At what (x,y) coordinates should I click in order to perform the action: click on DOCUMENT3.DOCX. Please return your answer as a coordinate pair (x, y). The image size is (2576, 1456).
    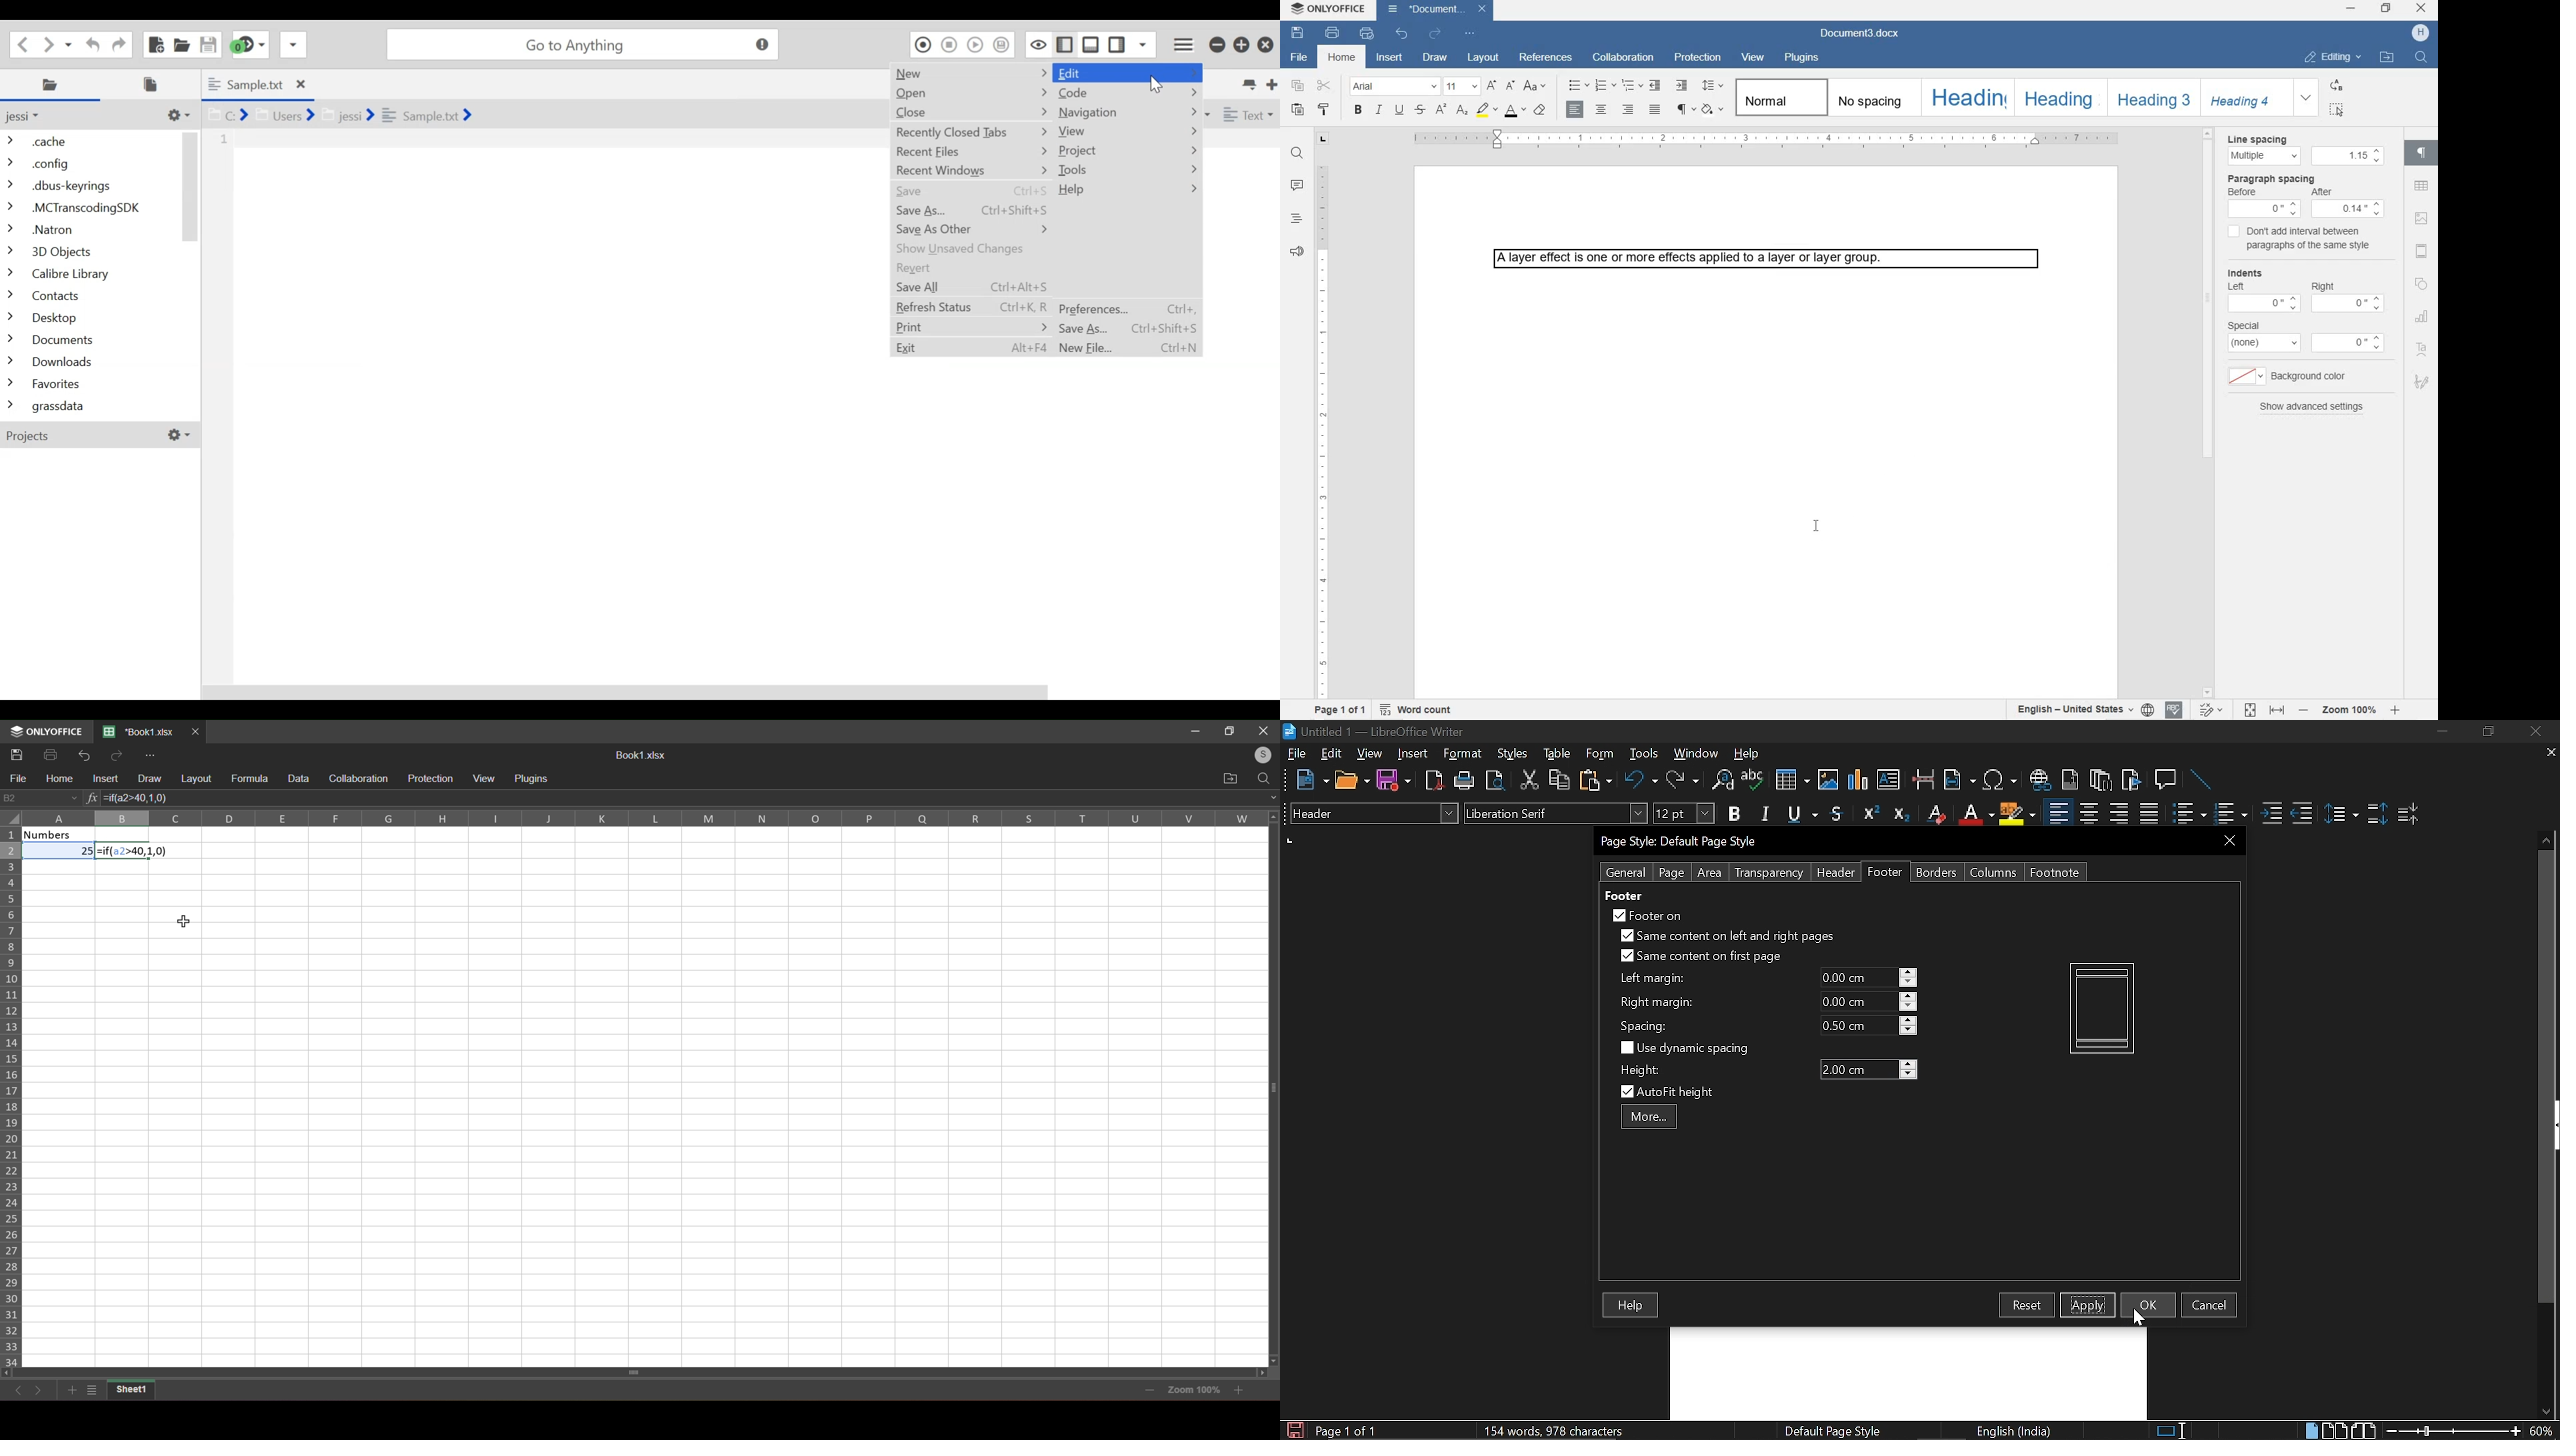
    Looking at the image, I should click on (1864, 32).